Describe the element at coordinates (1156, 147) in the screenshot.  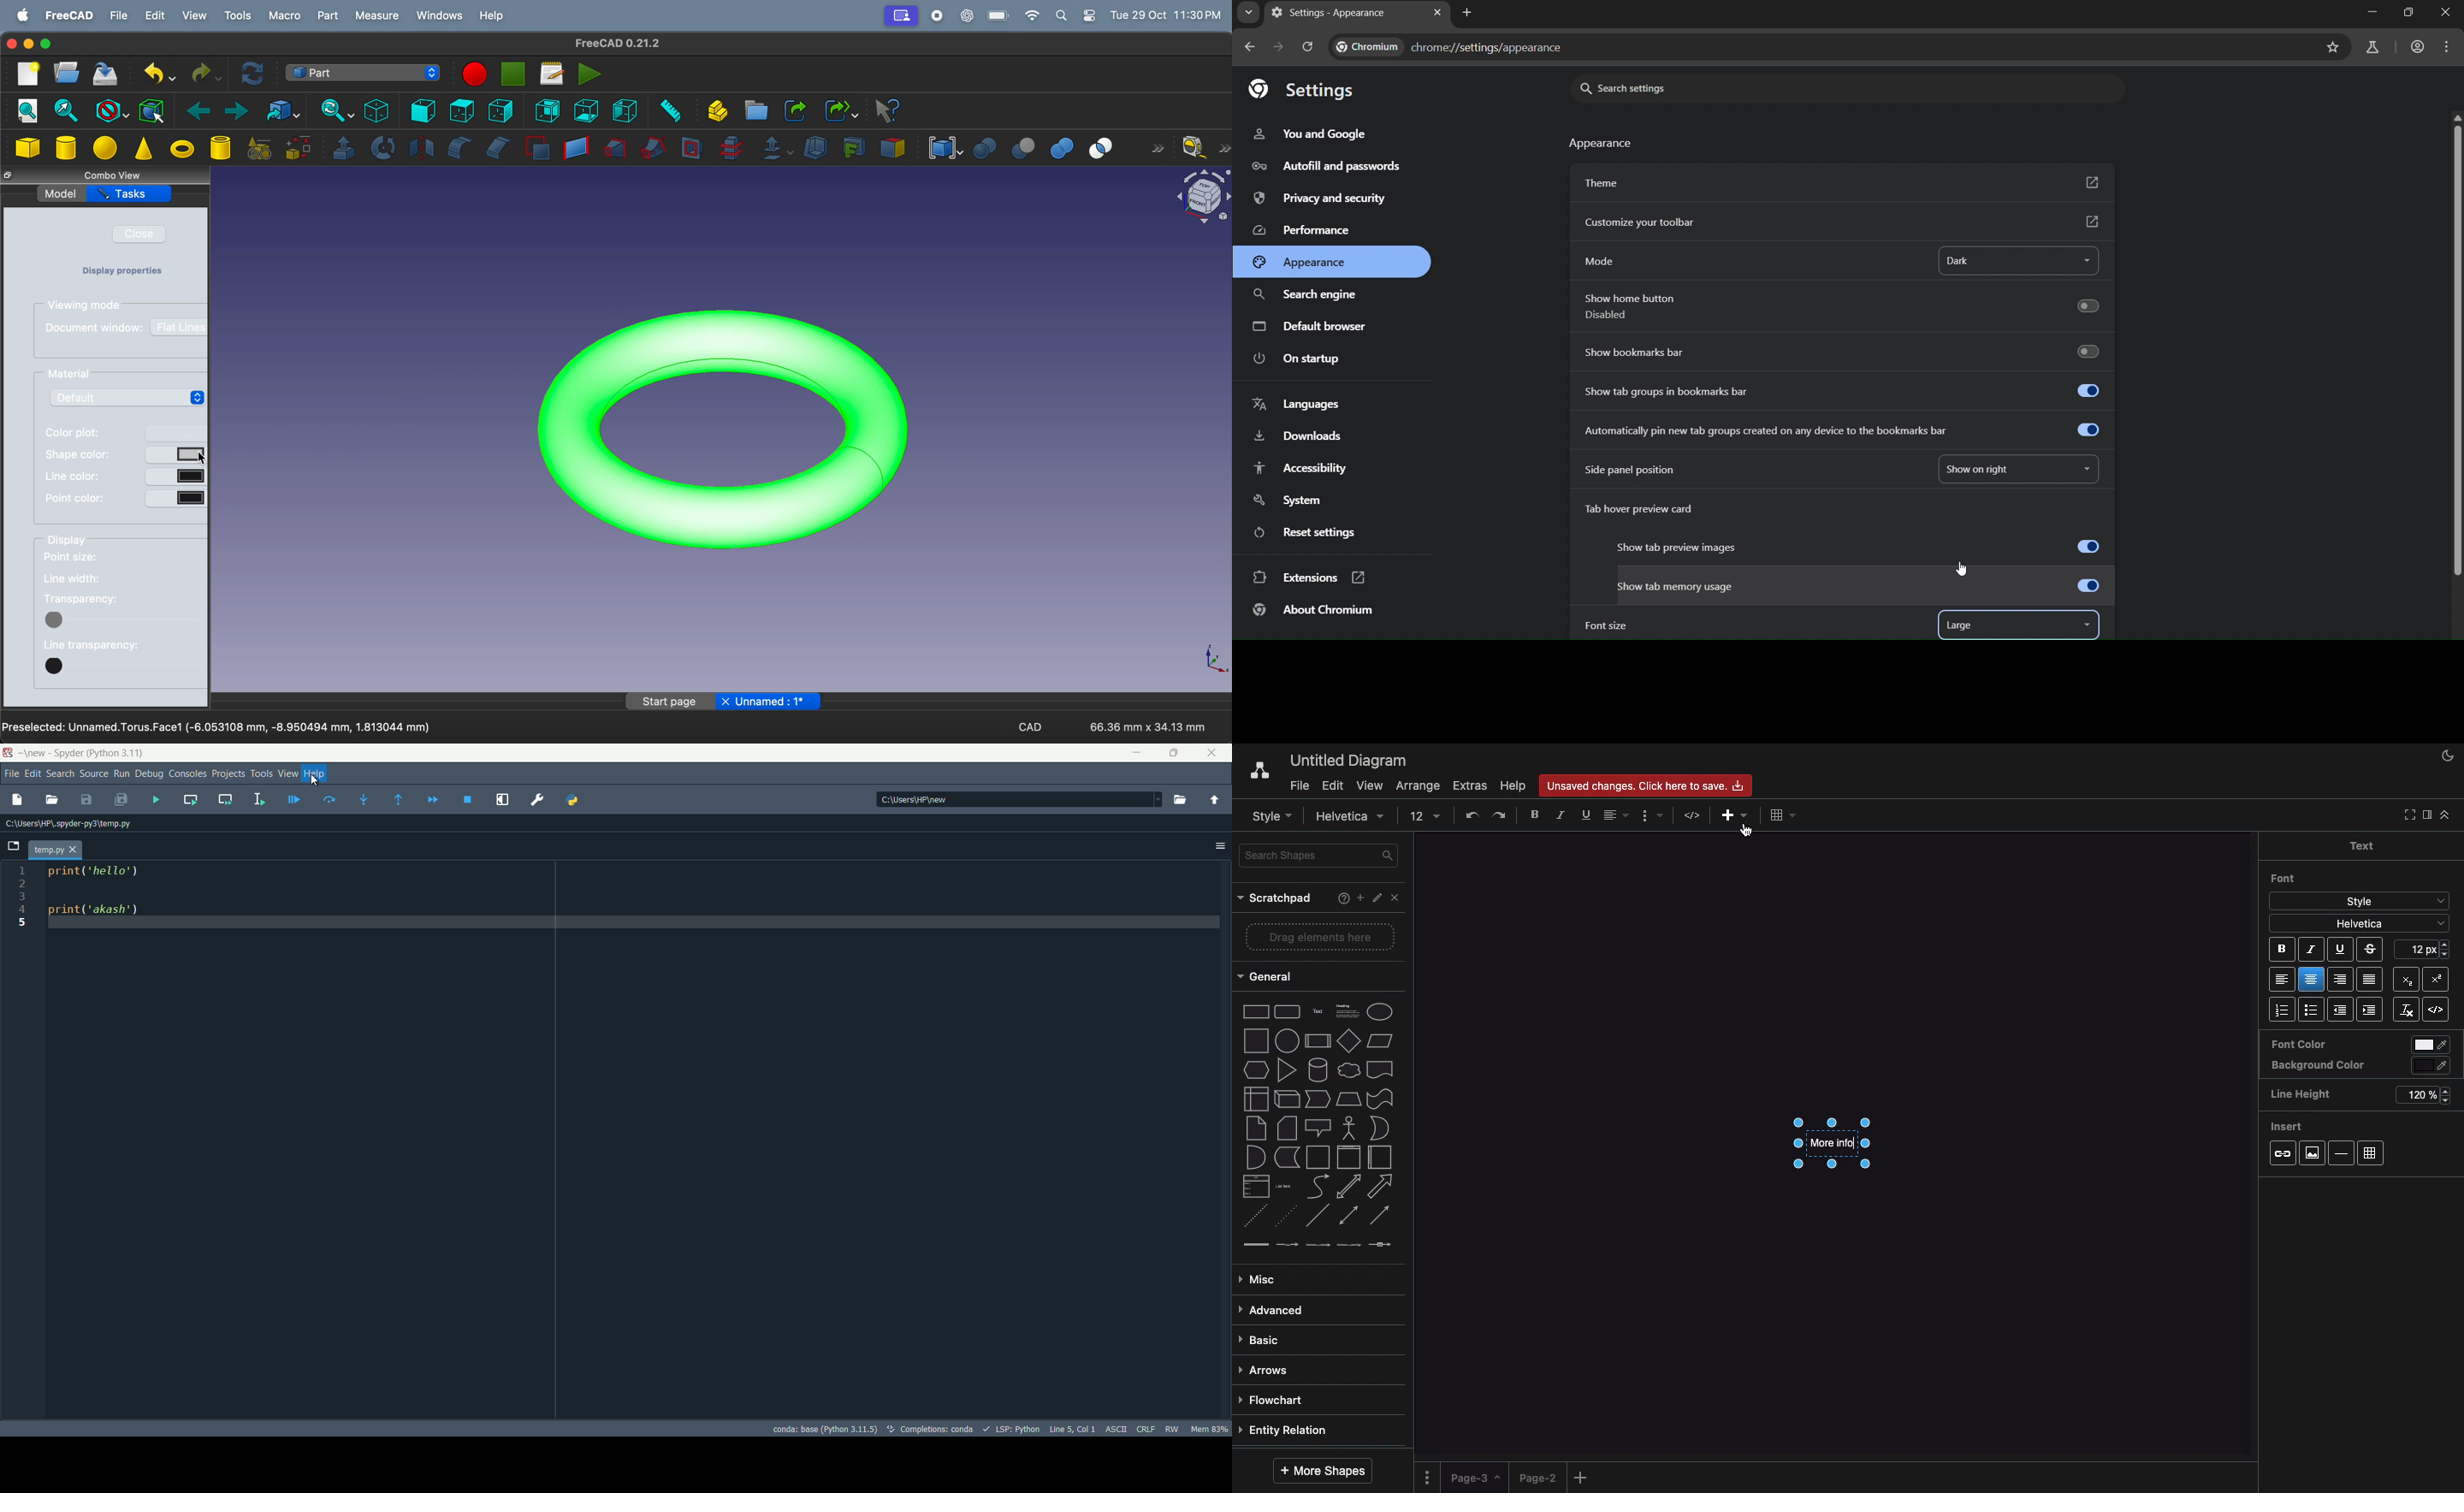
I see `forward` at that location.